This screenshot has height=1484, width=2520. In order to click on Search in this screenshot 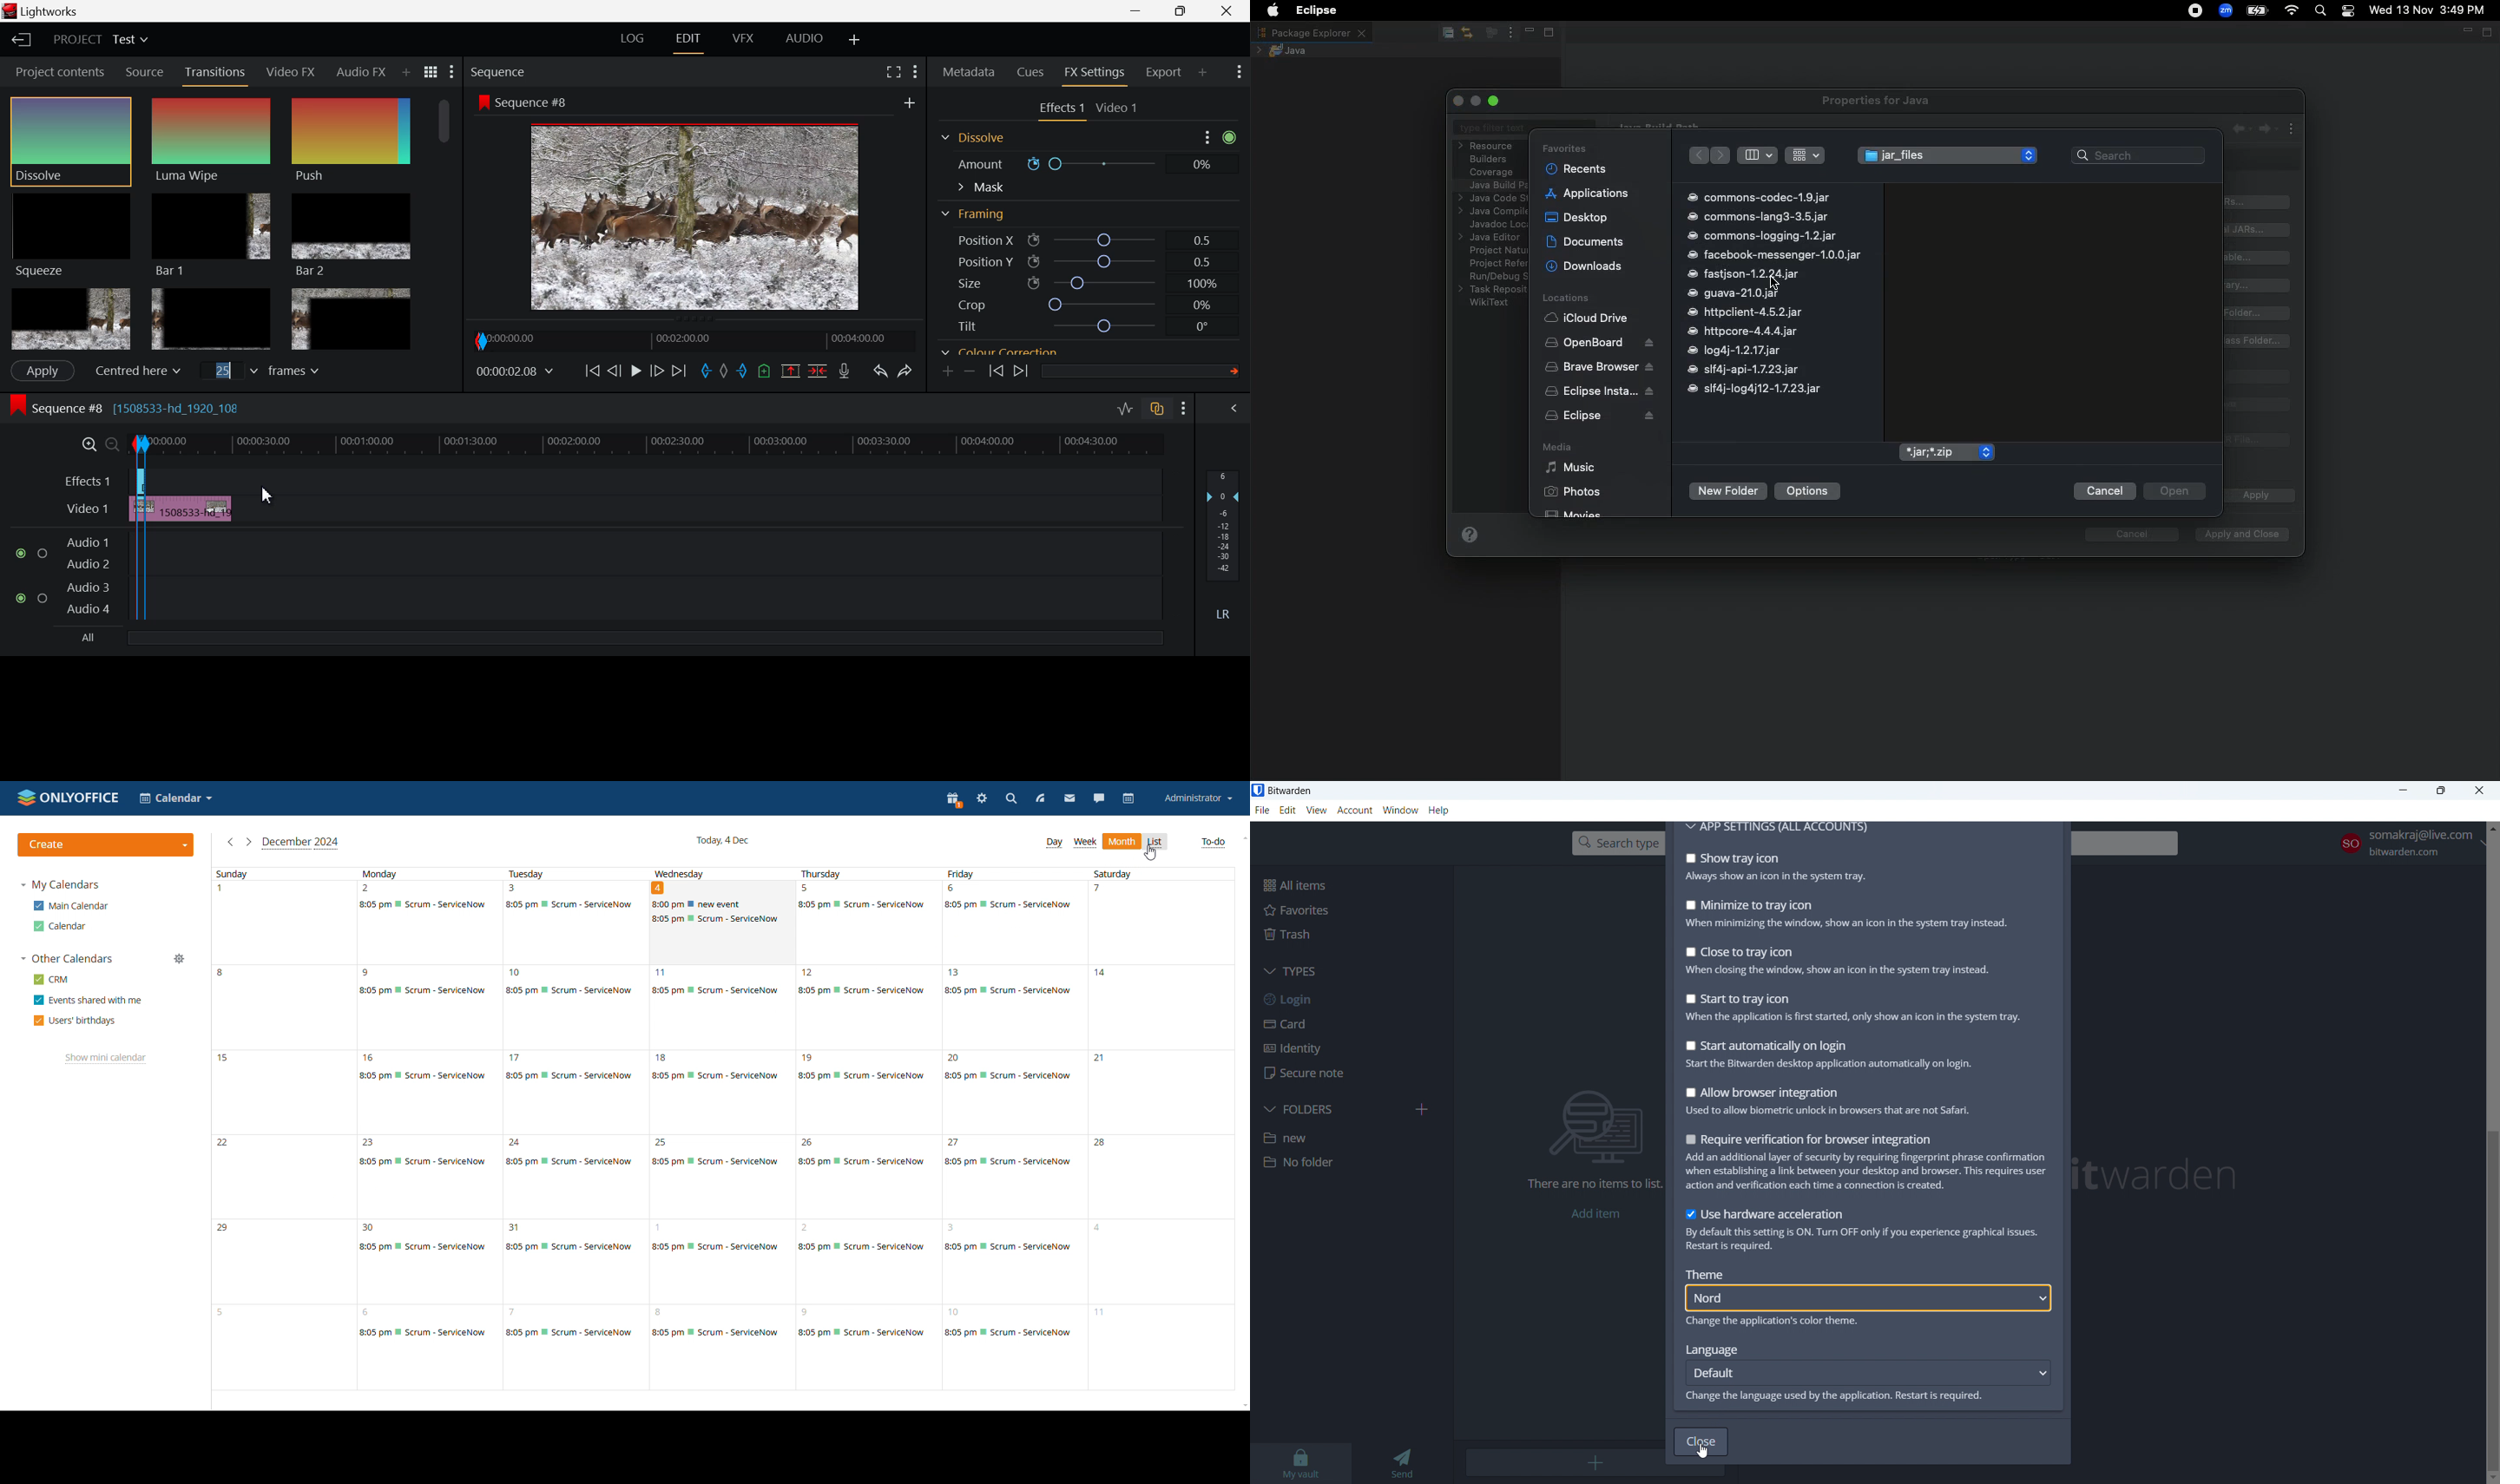, I will do `click(2321, 12)`.